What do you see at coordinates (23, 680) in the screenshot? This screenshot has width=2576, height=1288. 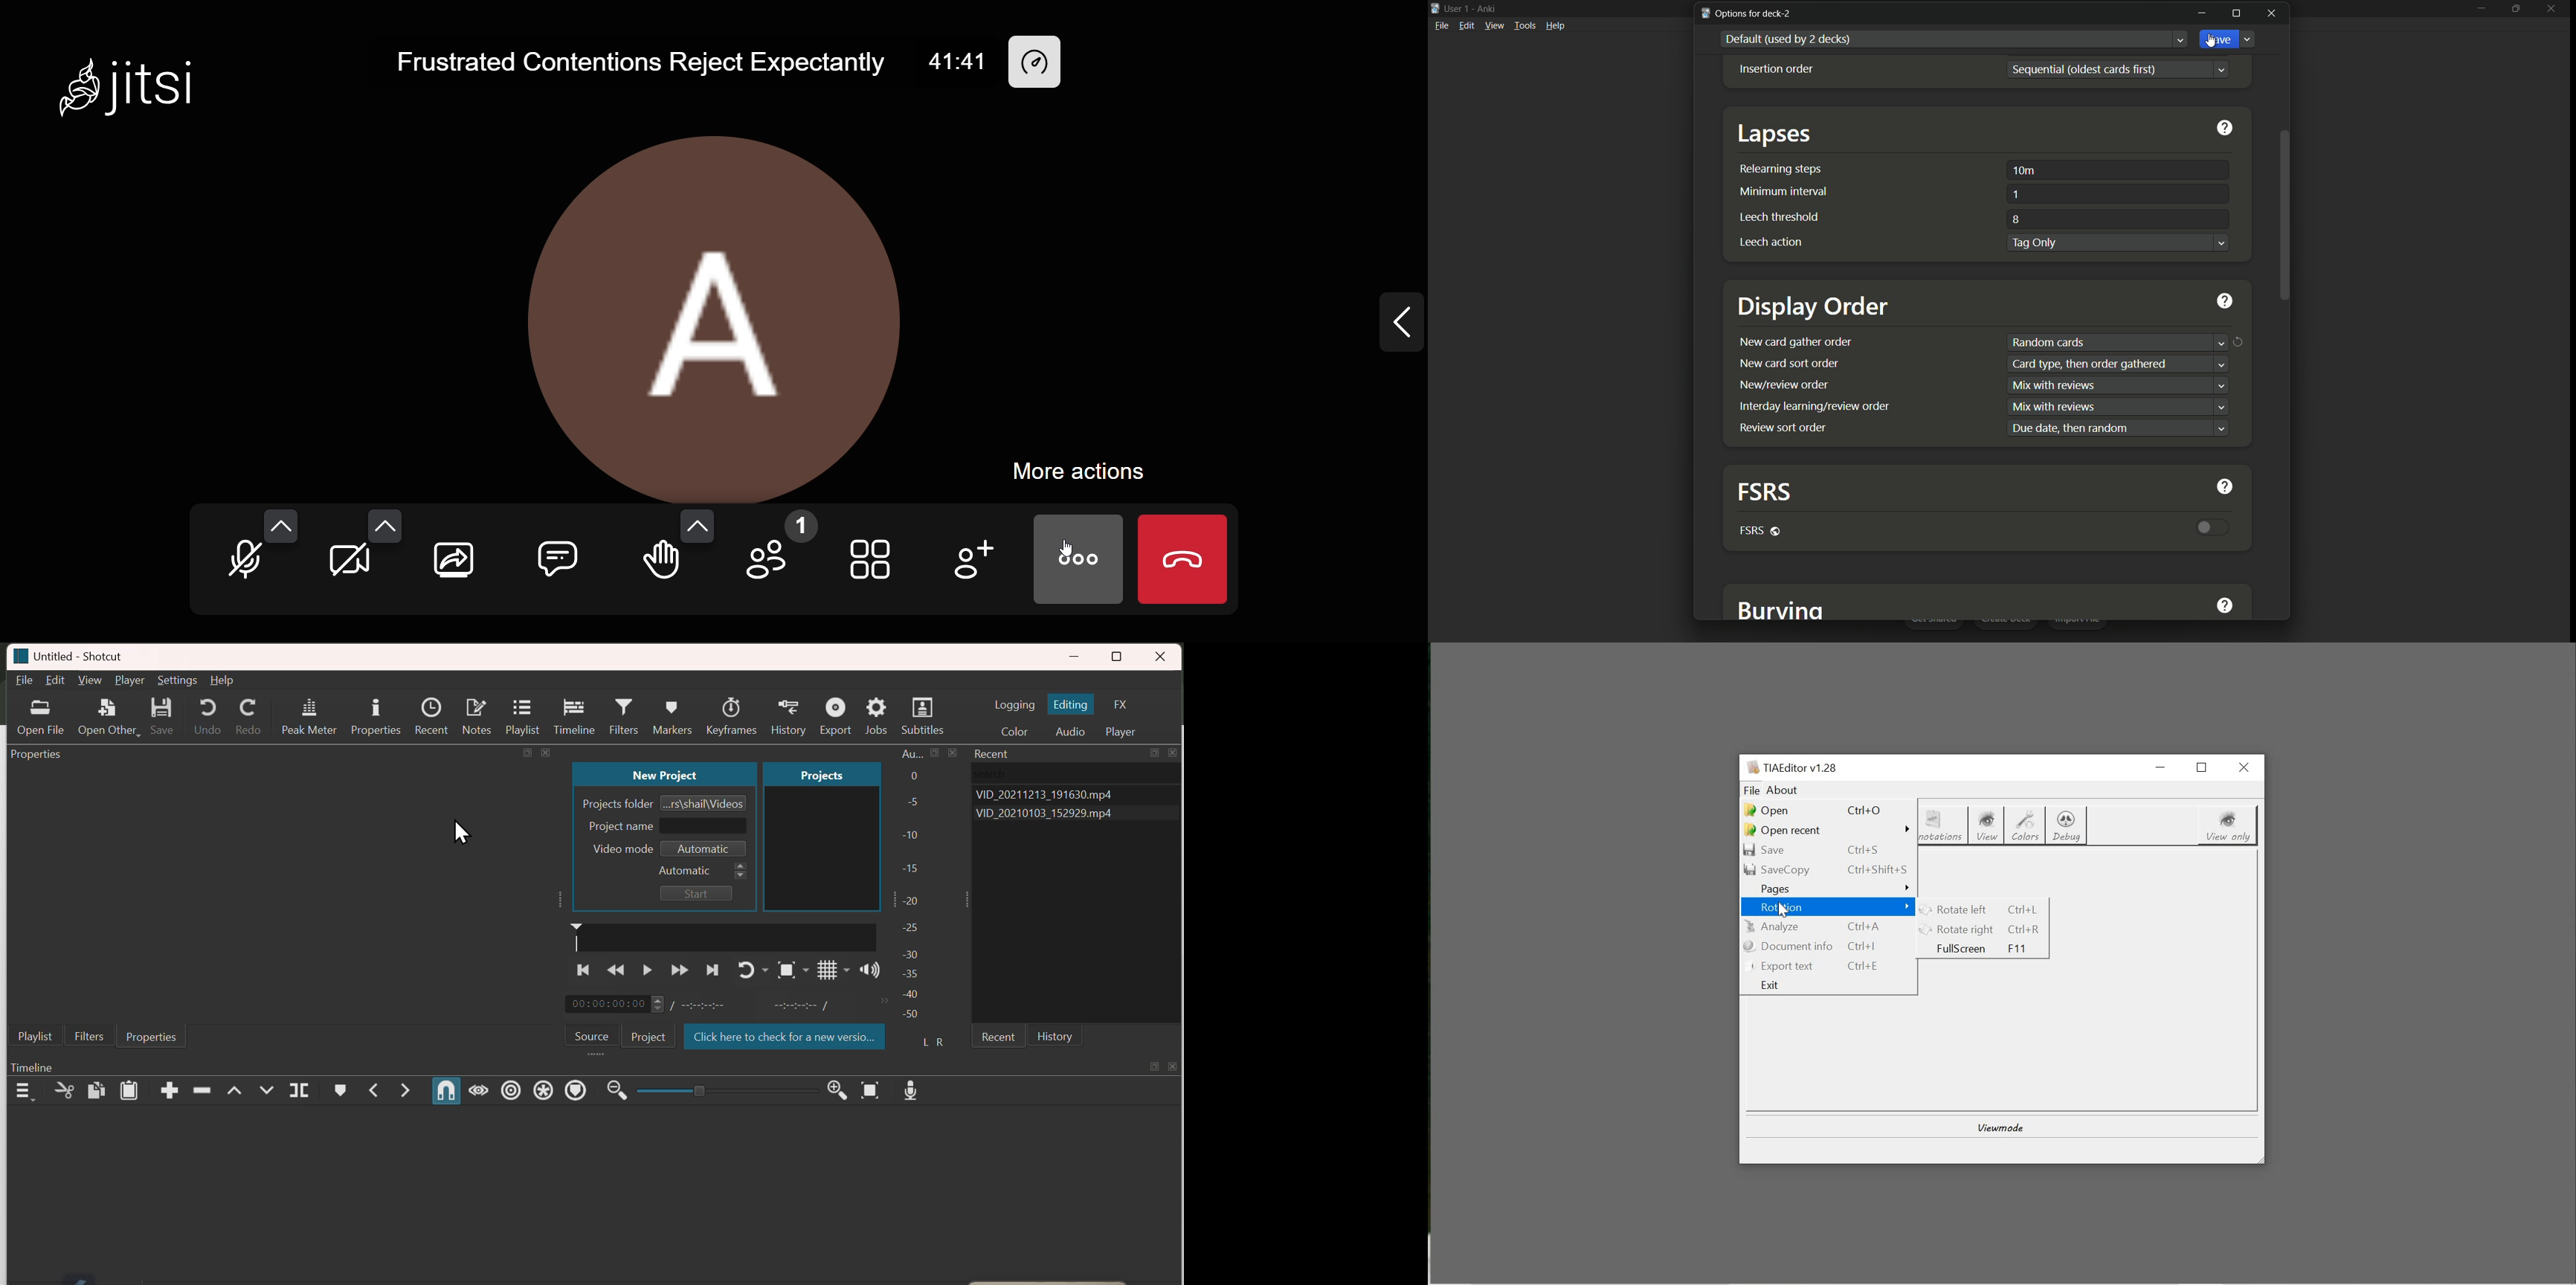 I see `File` at bounding box center [23, 680].